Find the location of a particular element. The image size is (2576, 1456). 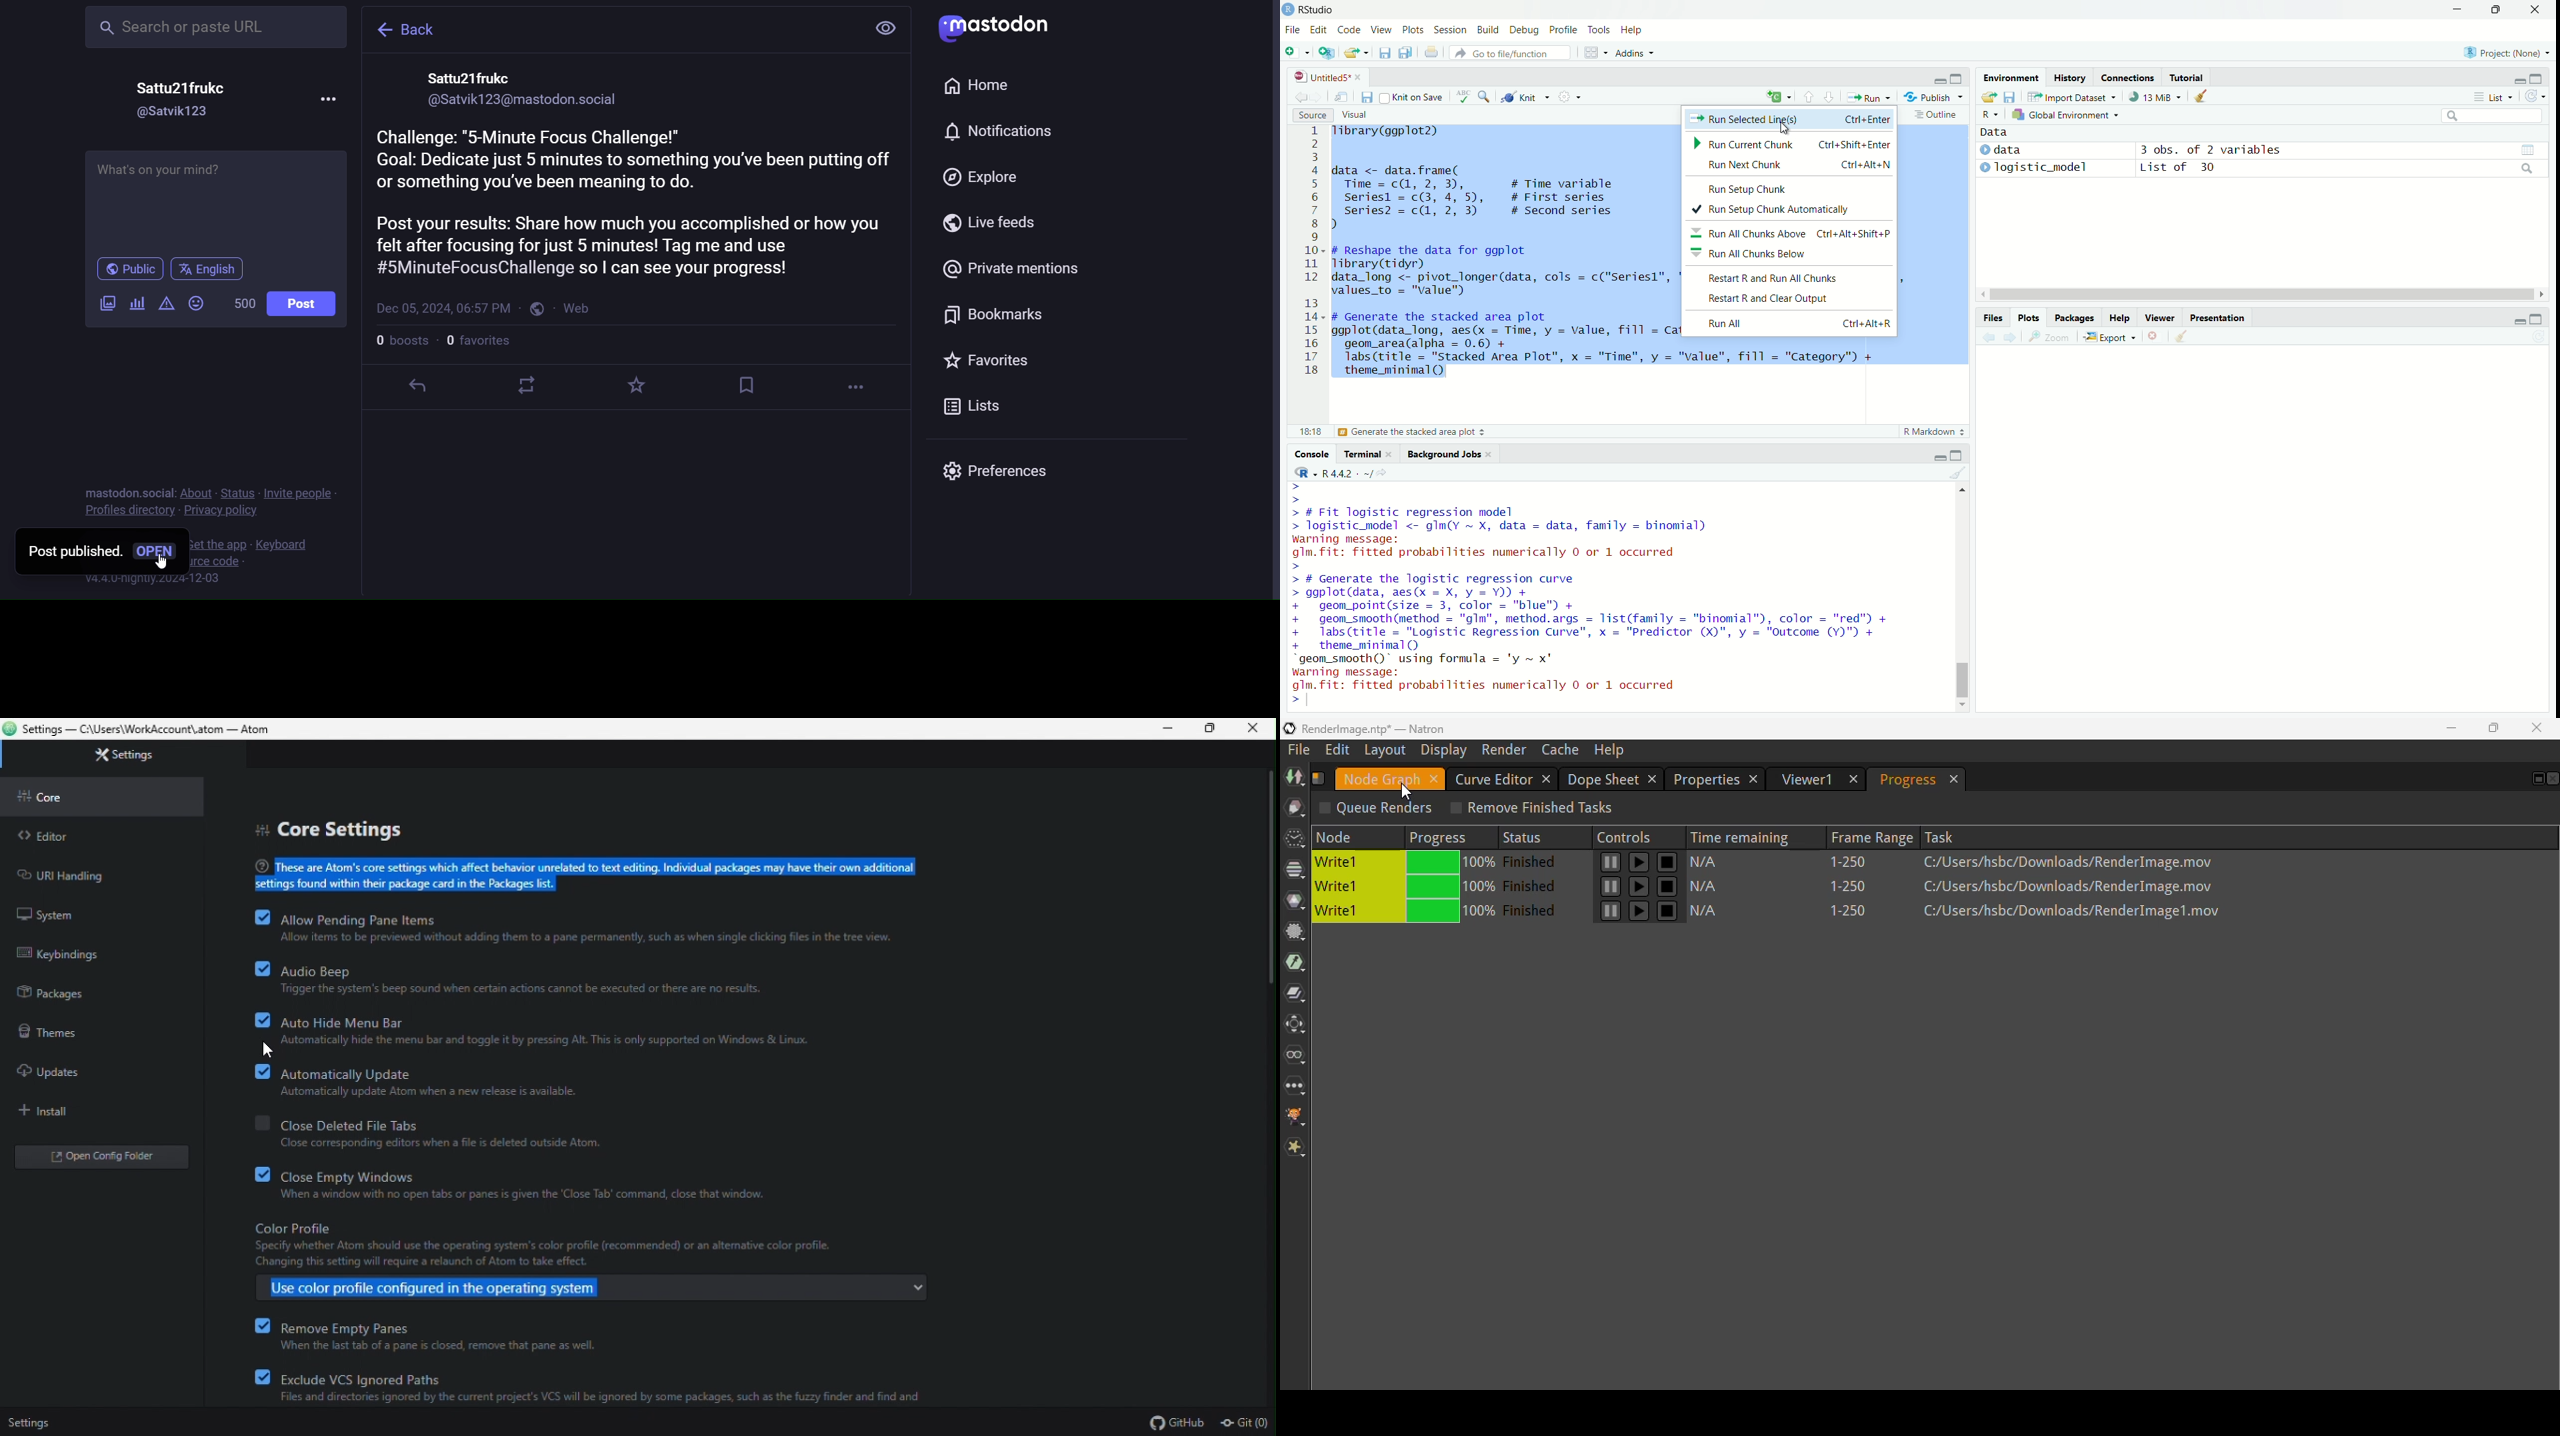

Visual is located at coordinates (1362, 114).